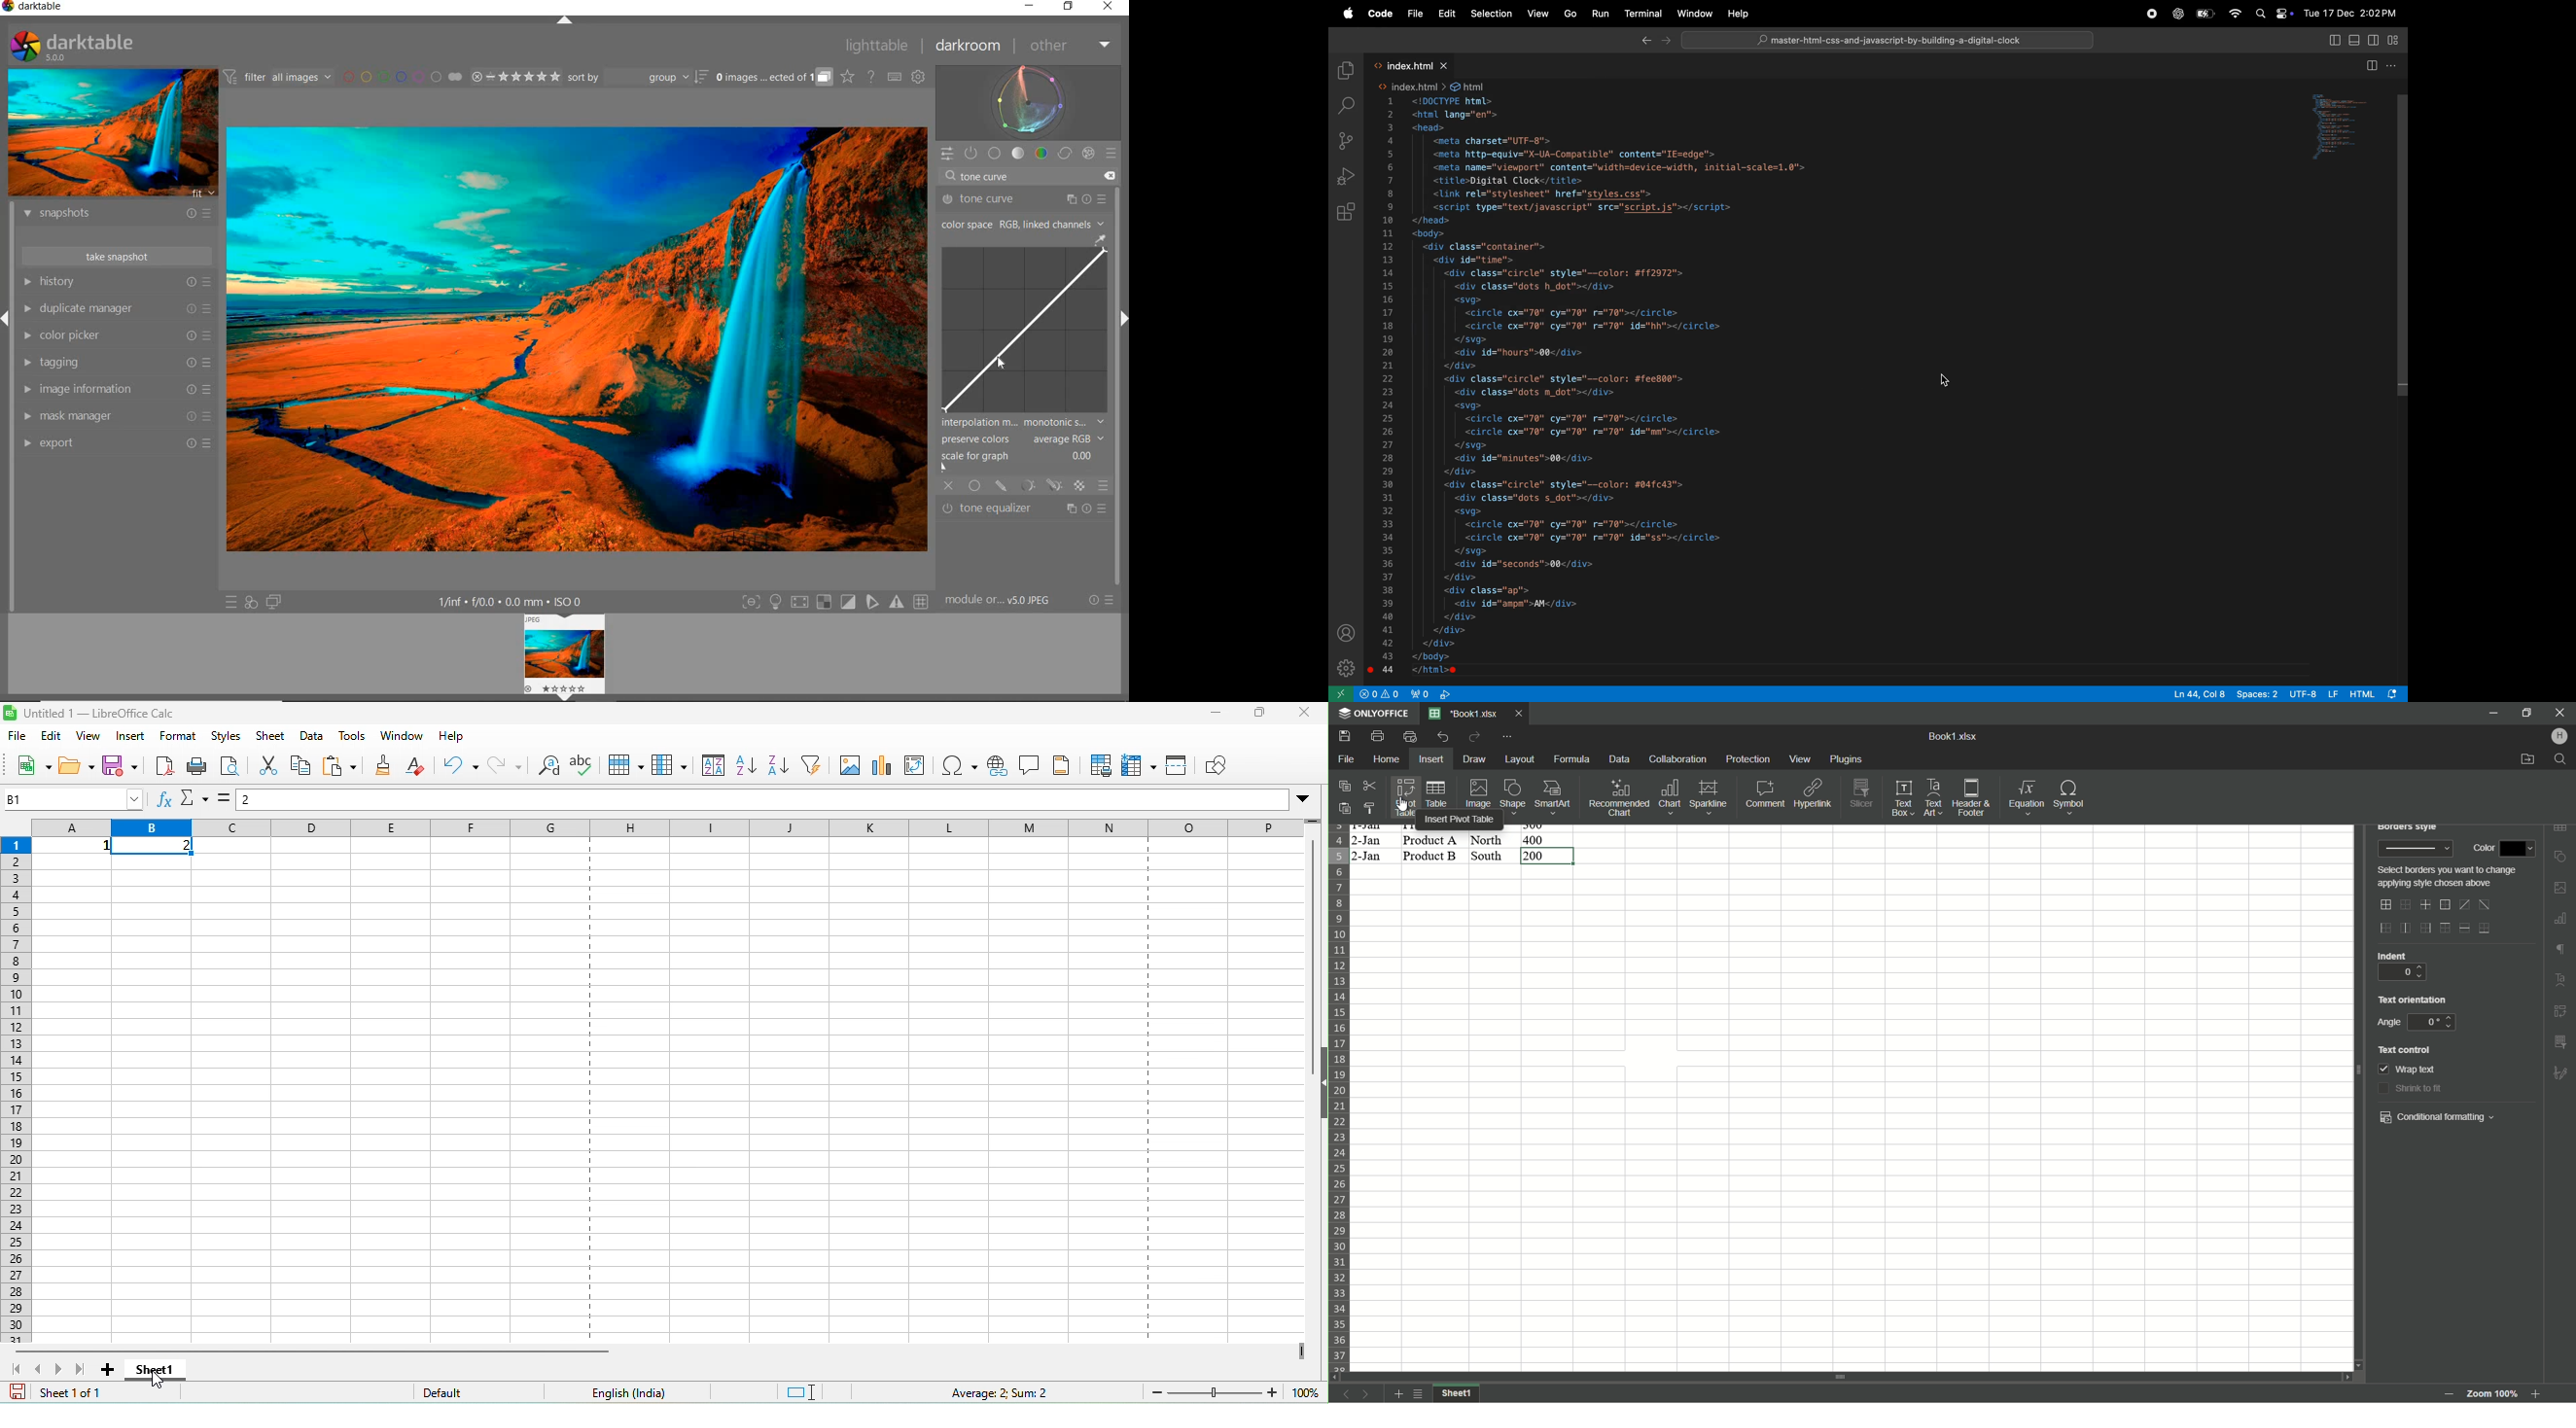 The width and height of the screenshot is (2576, 1428). I want to click on TONE CURVE, so click(1026, 323).